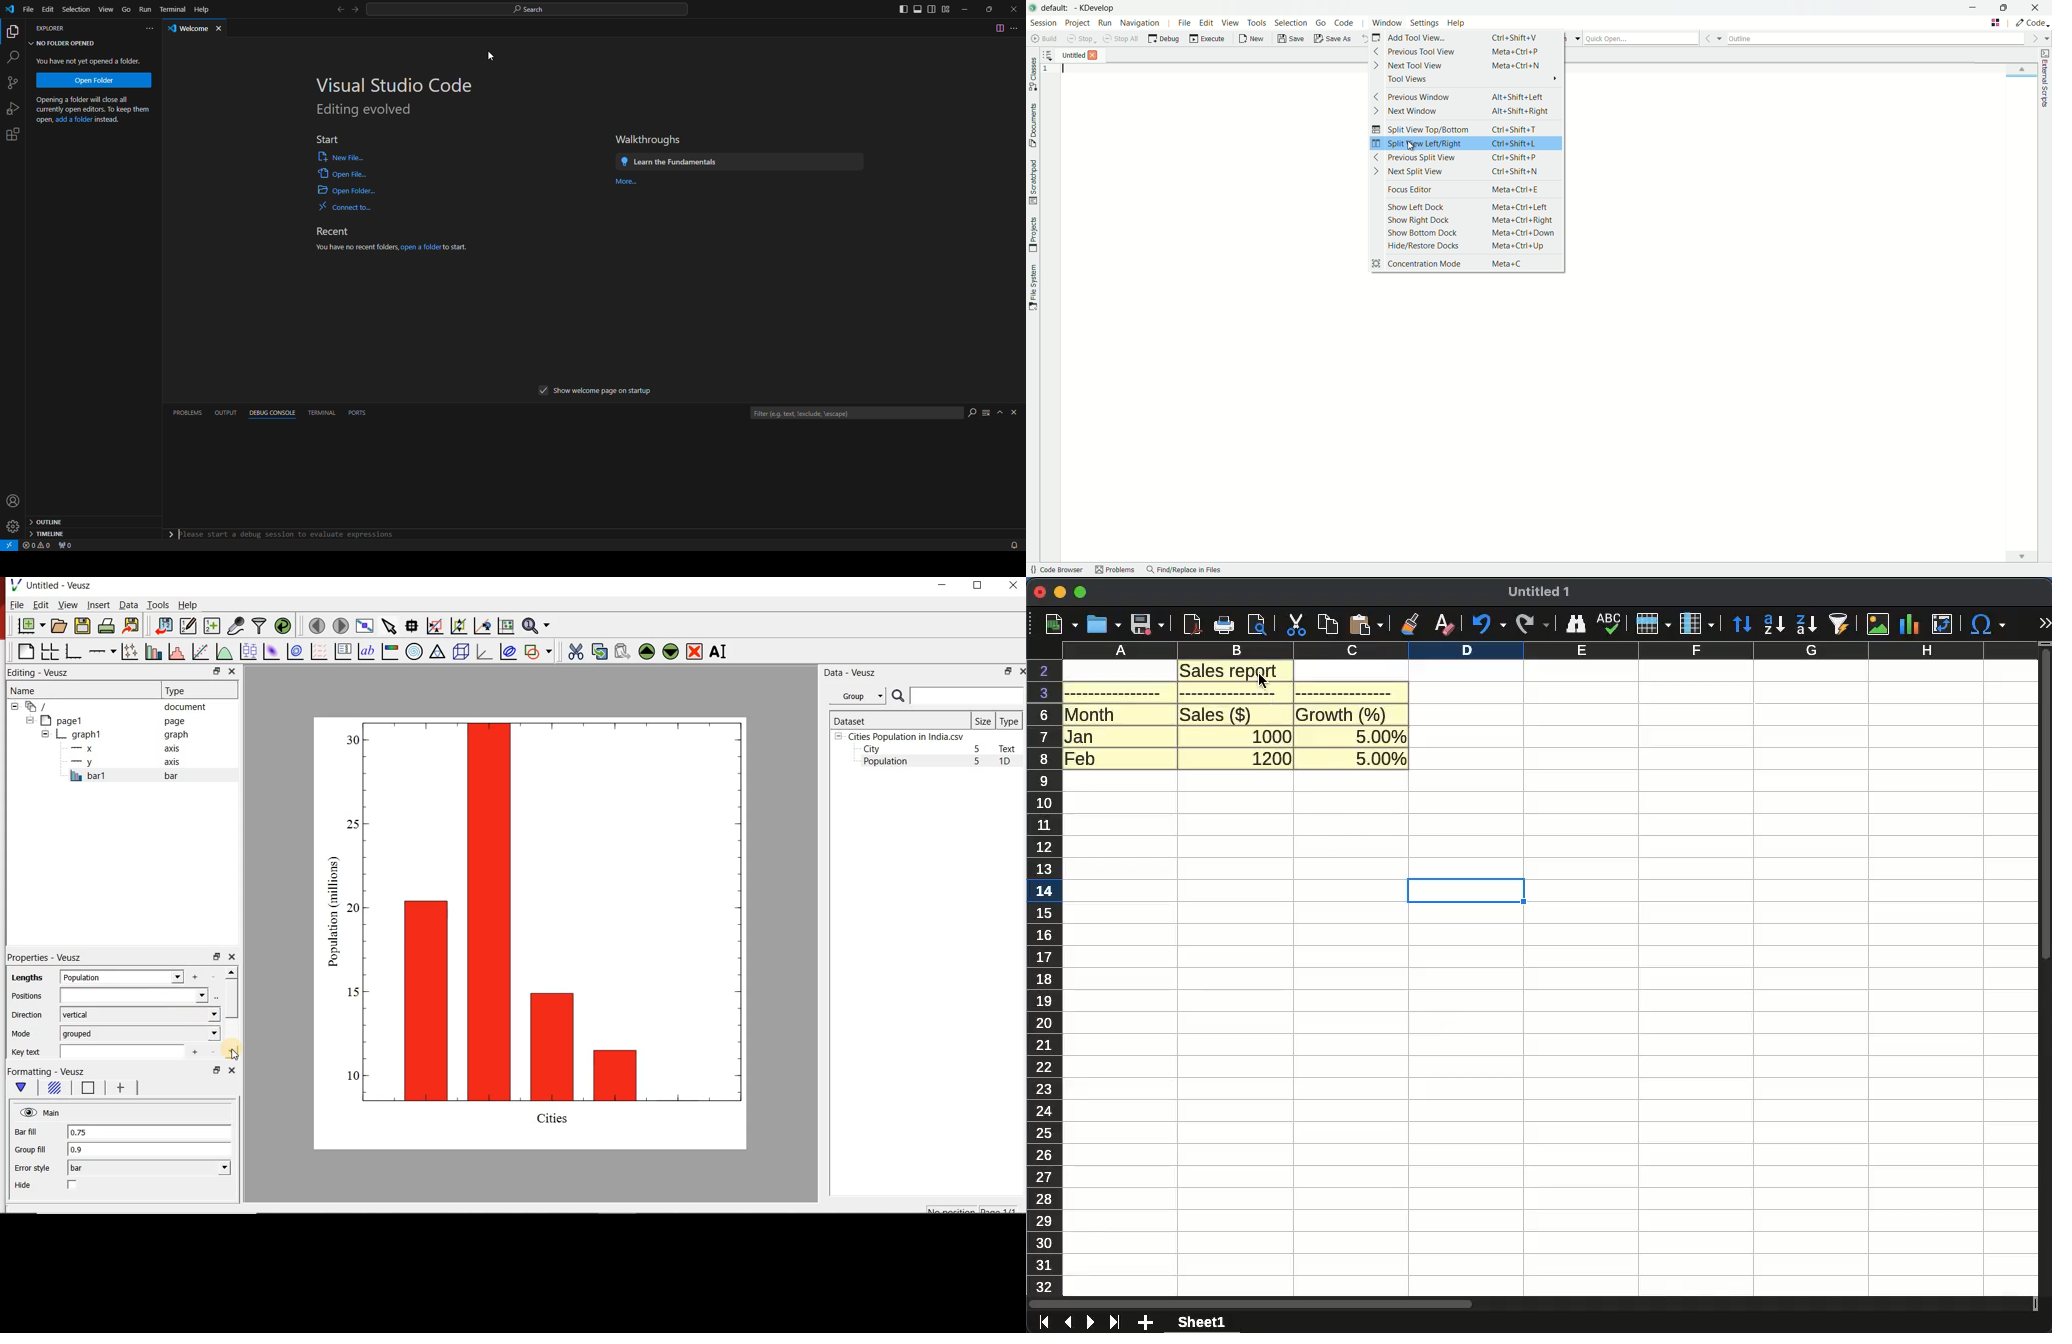  I want to click on 5, so click(978, 762).